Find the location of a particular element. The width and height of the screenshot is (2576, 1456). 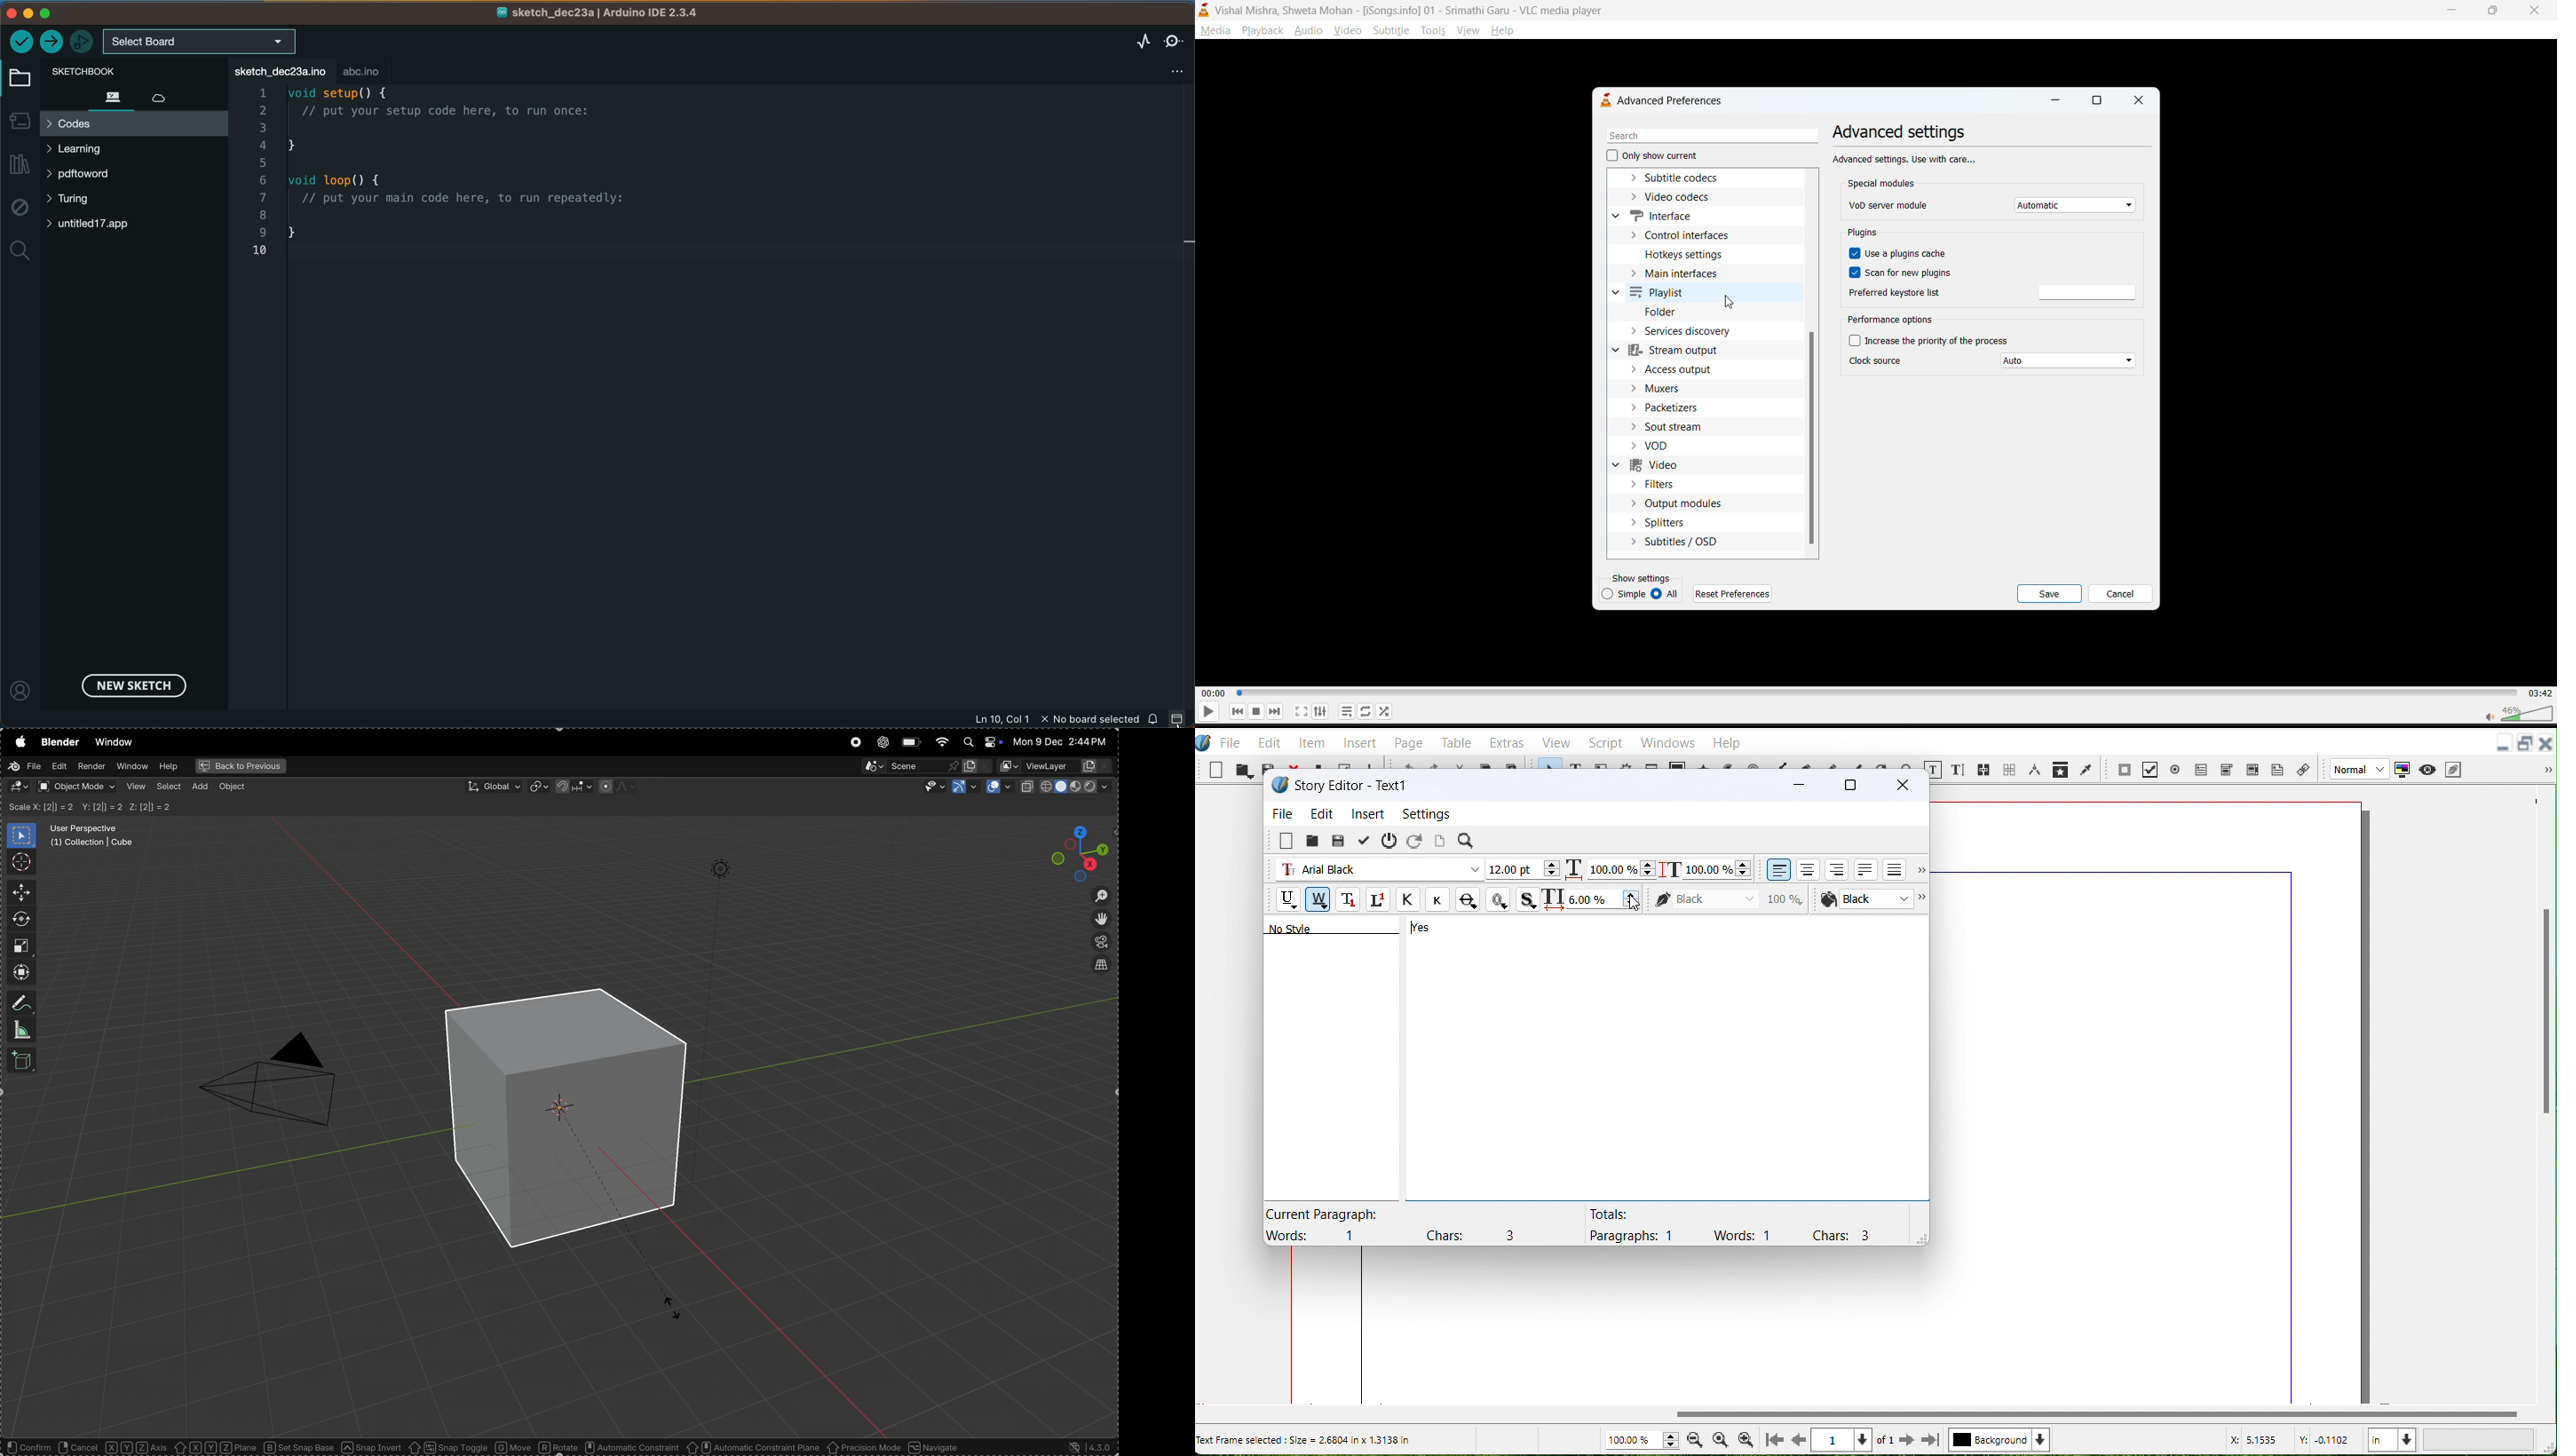

control interfaces is located at coordinates (1685, 235).